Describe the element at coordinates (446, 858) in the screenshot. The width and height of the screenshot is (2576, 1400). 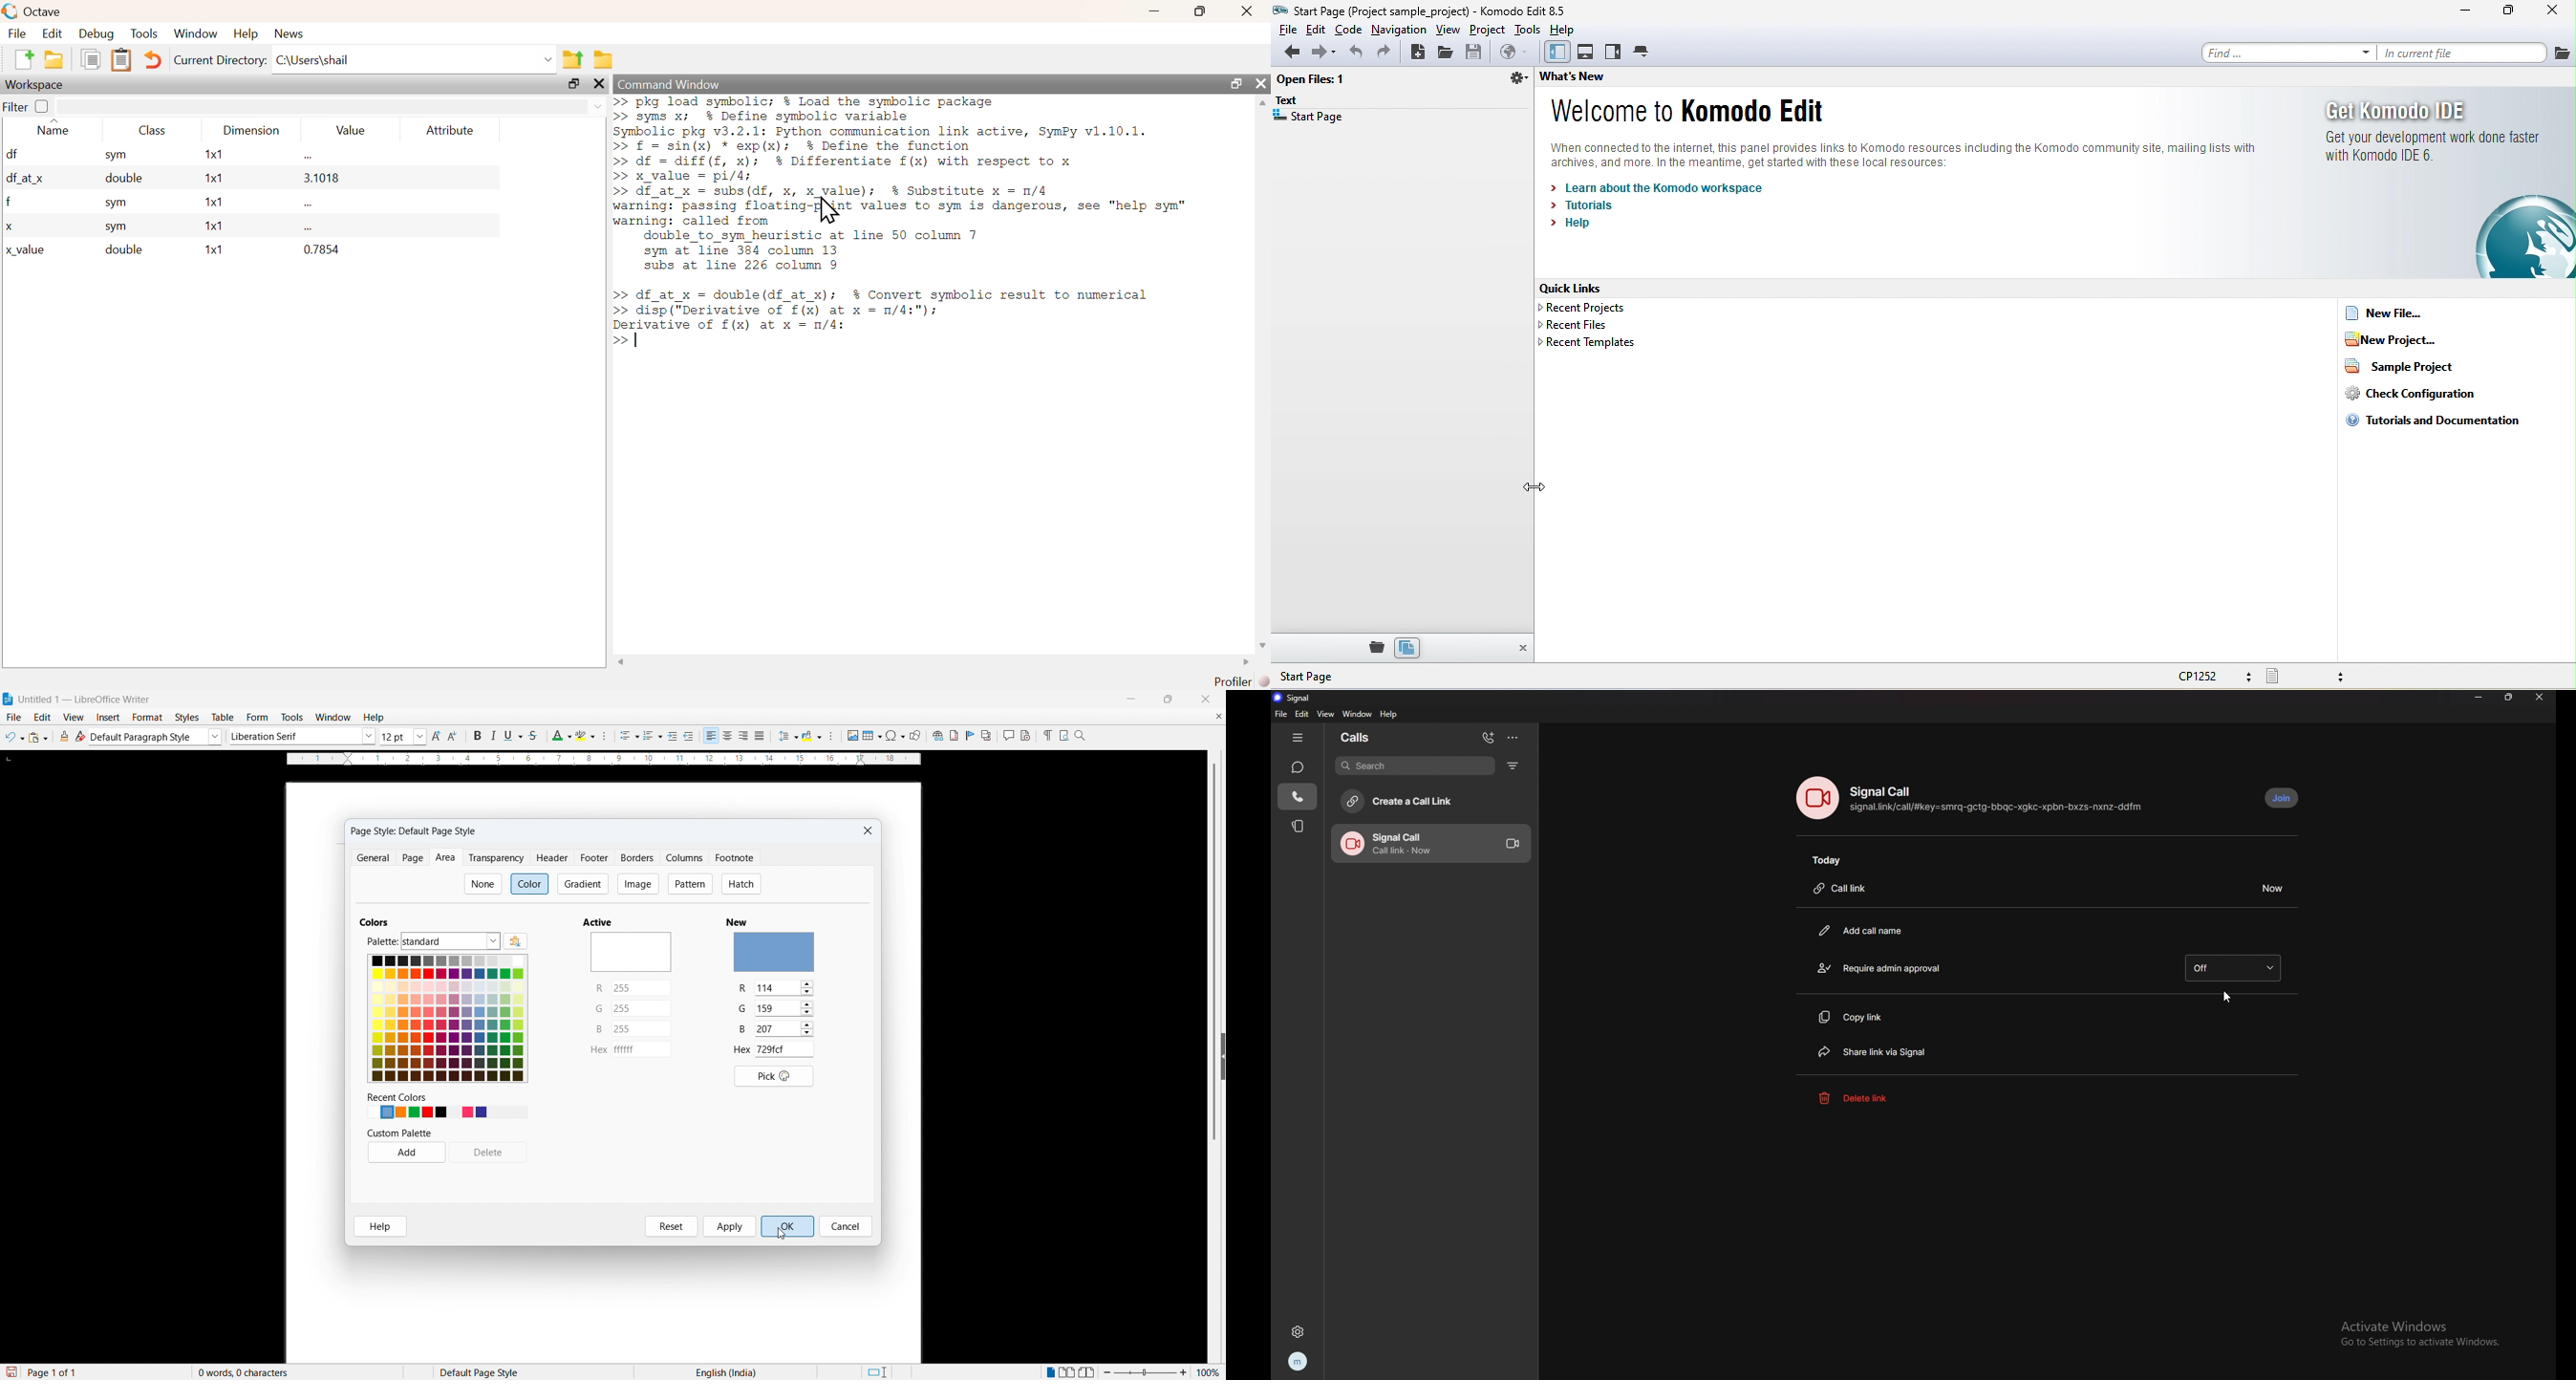
I see `Area ` at that location.